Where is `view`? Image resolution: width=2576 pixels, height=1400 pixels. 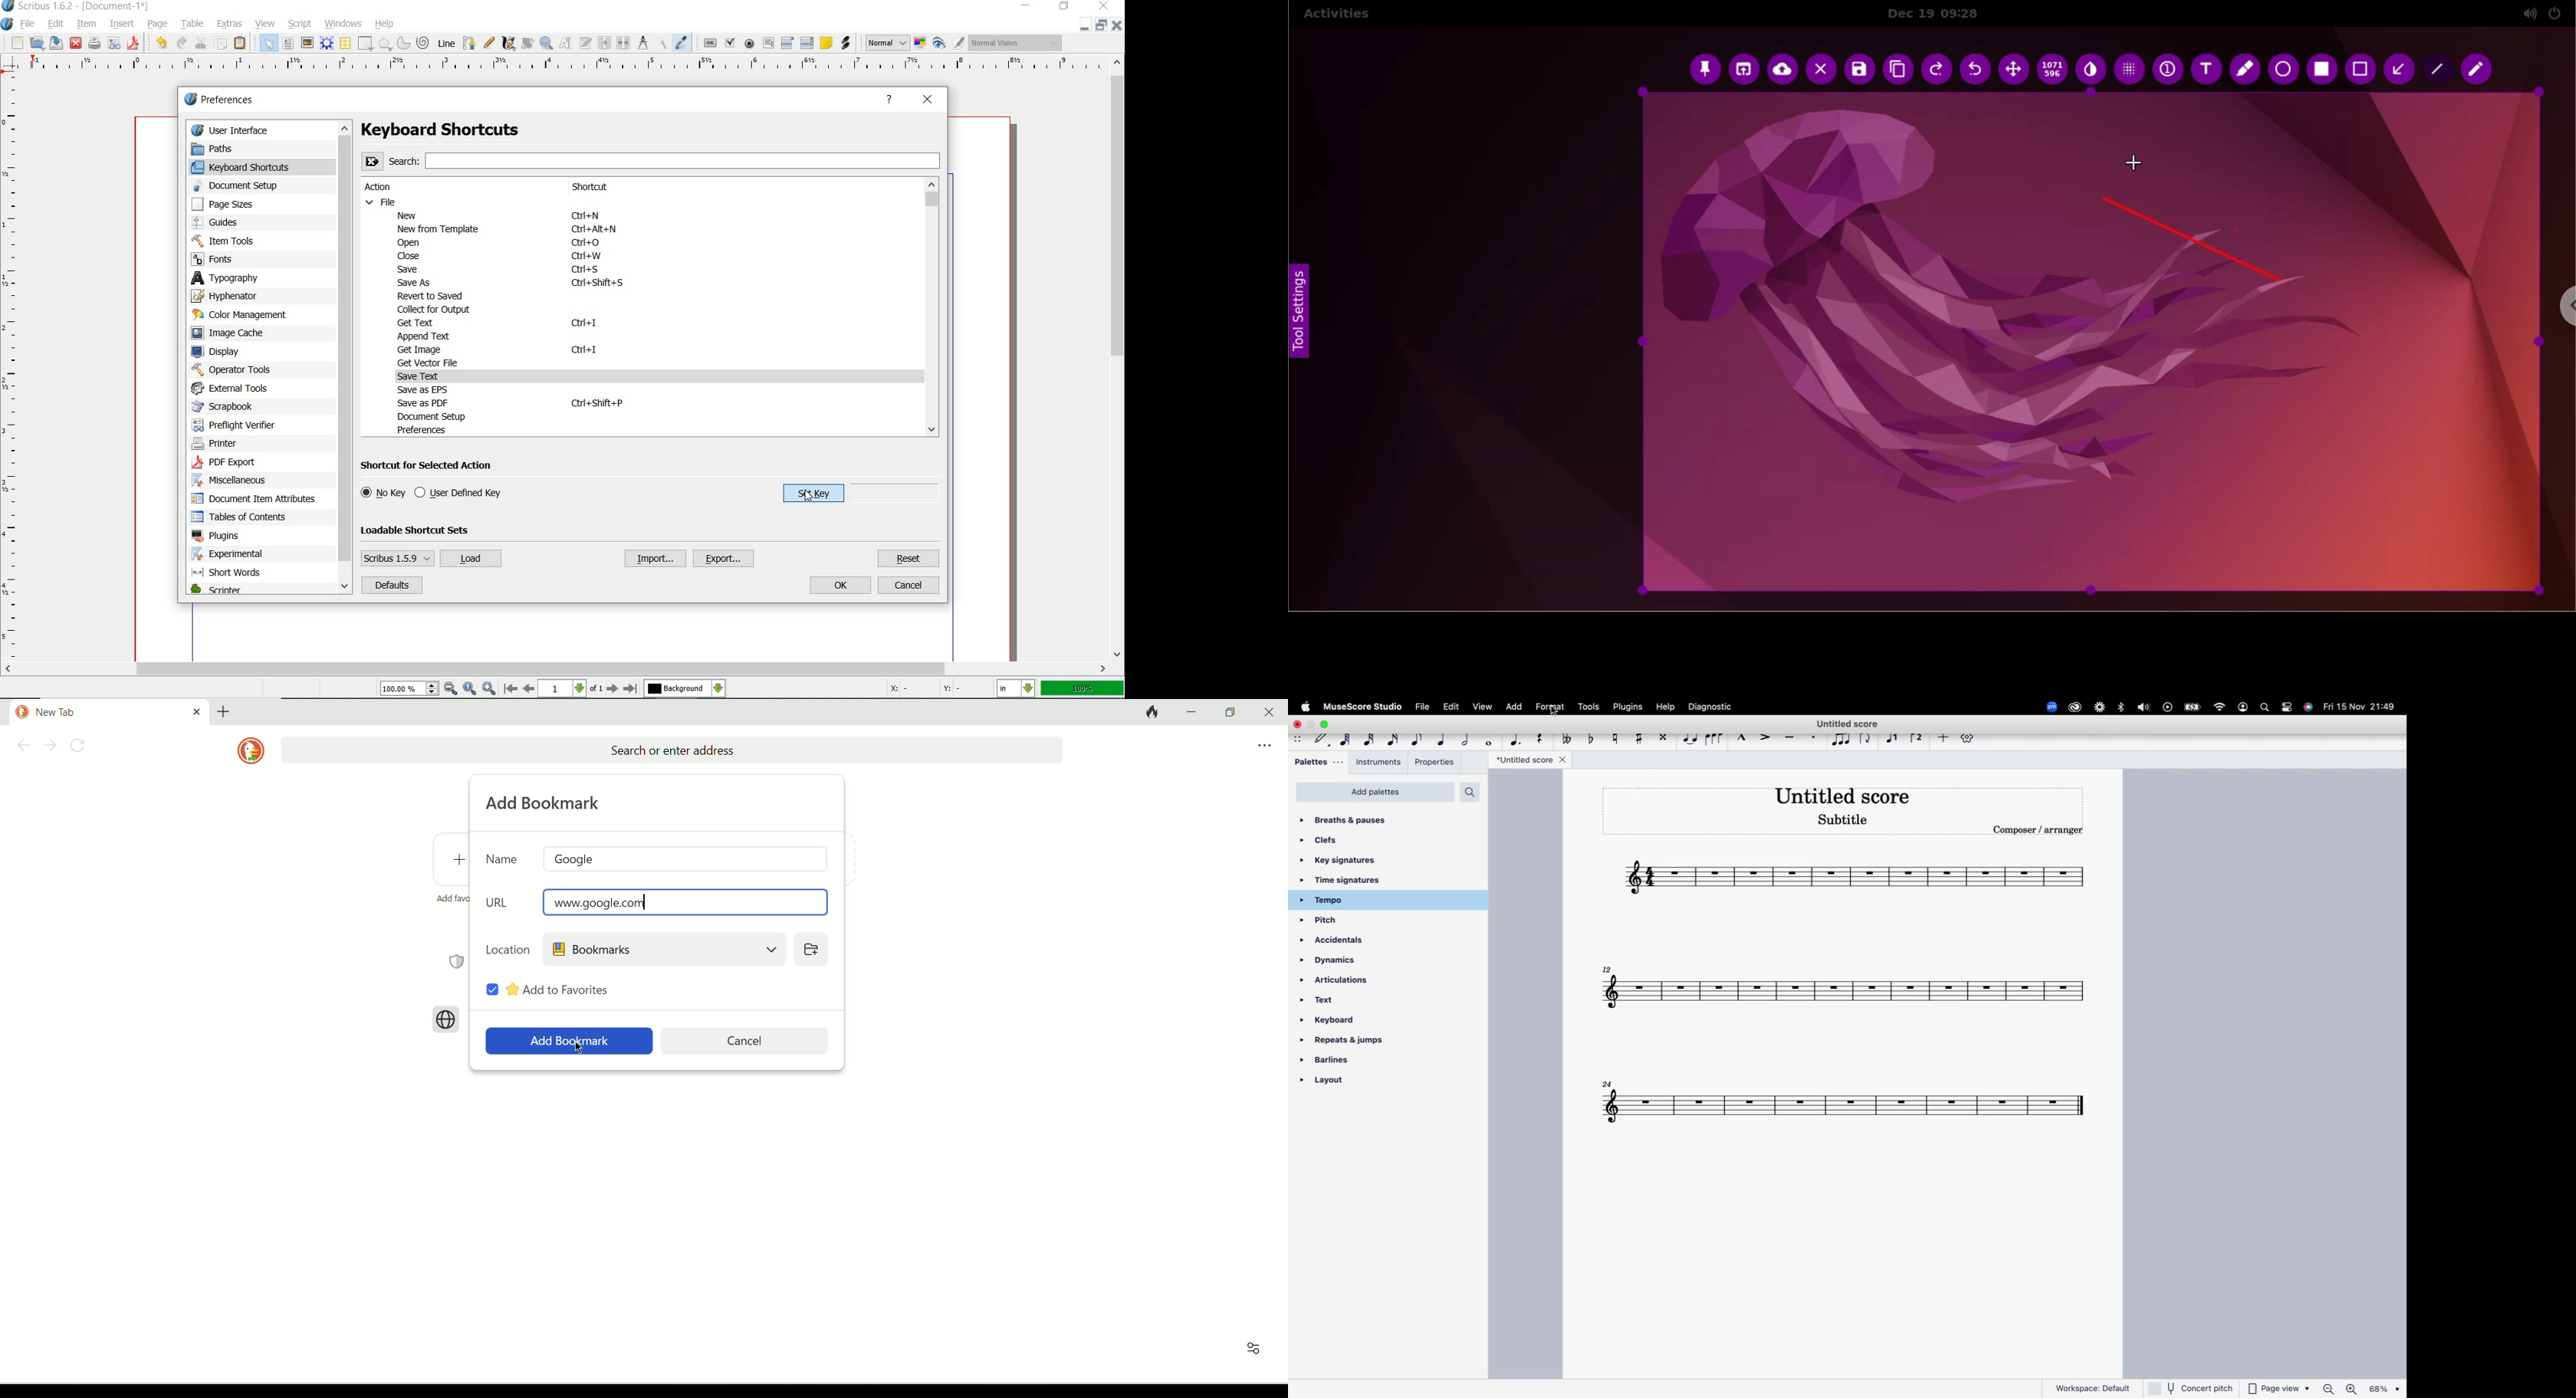
view is located at coordinates (1482, 706).